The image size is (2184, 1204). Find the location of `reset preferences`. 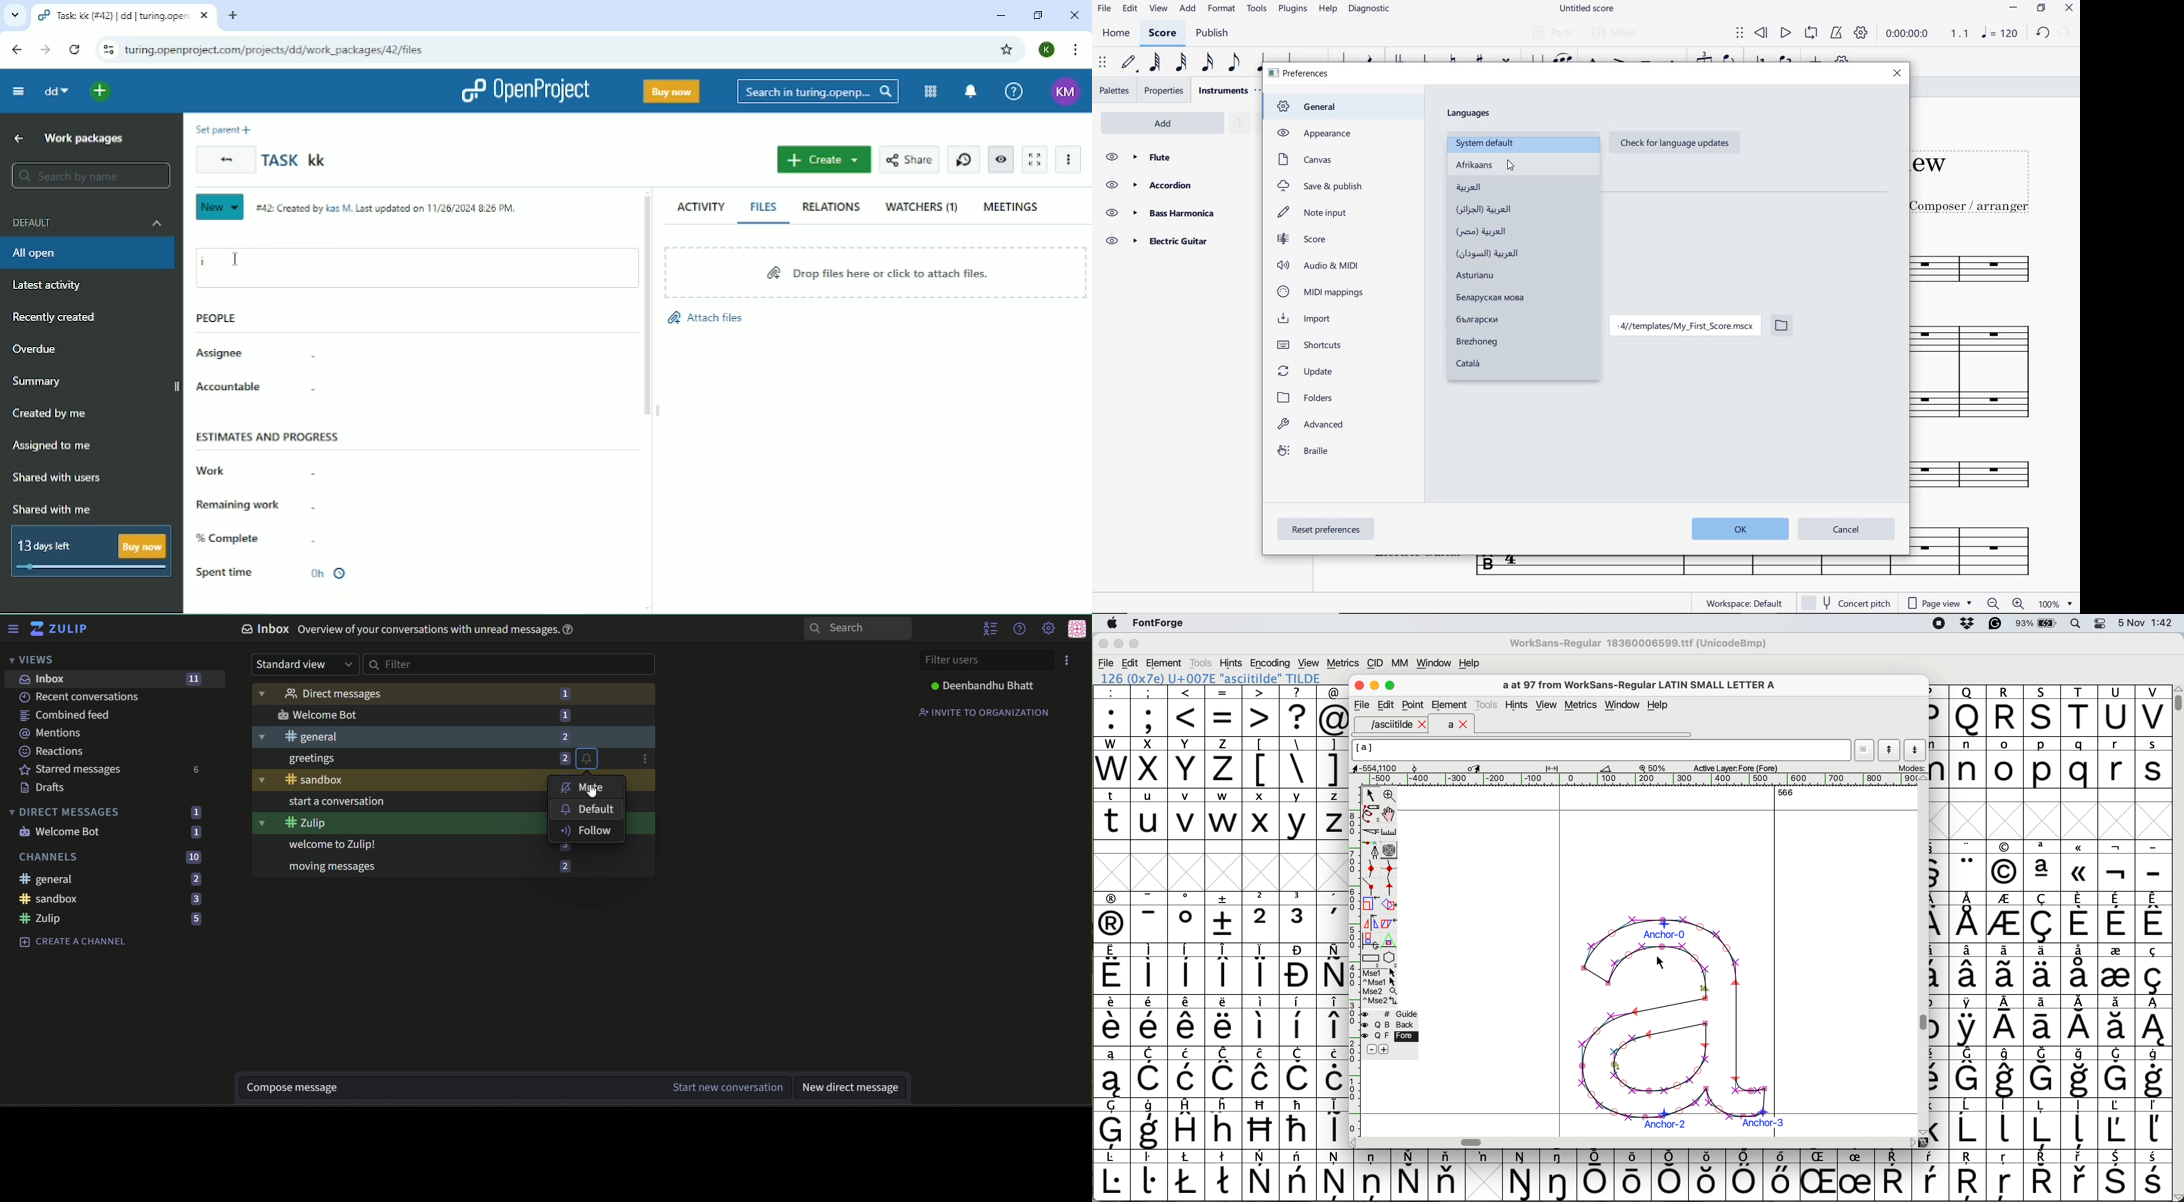

reset preferences is located at coordinates (1328, 530).